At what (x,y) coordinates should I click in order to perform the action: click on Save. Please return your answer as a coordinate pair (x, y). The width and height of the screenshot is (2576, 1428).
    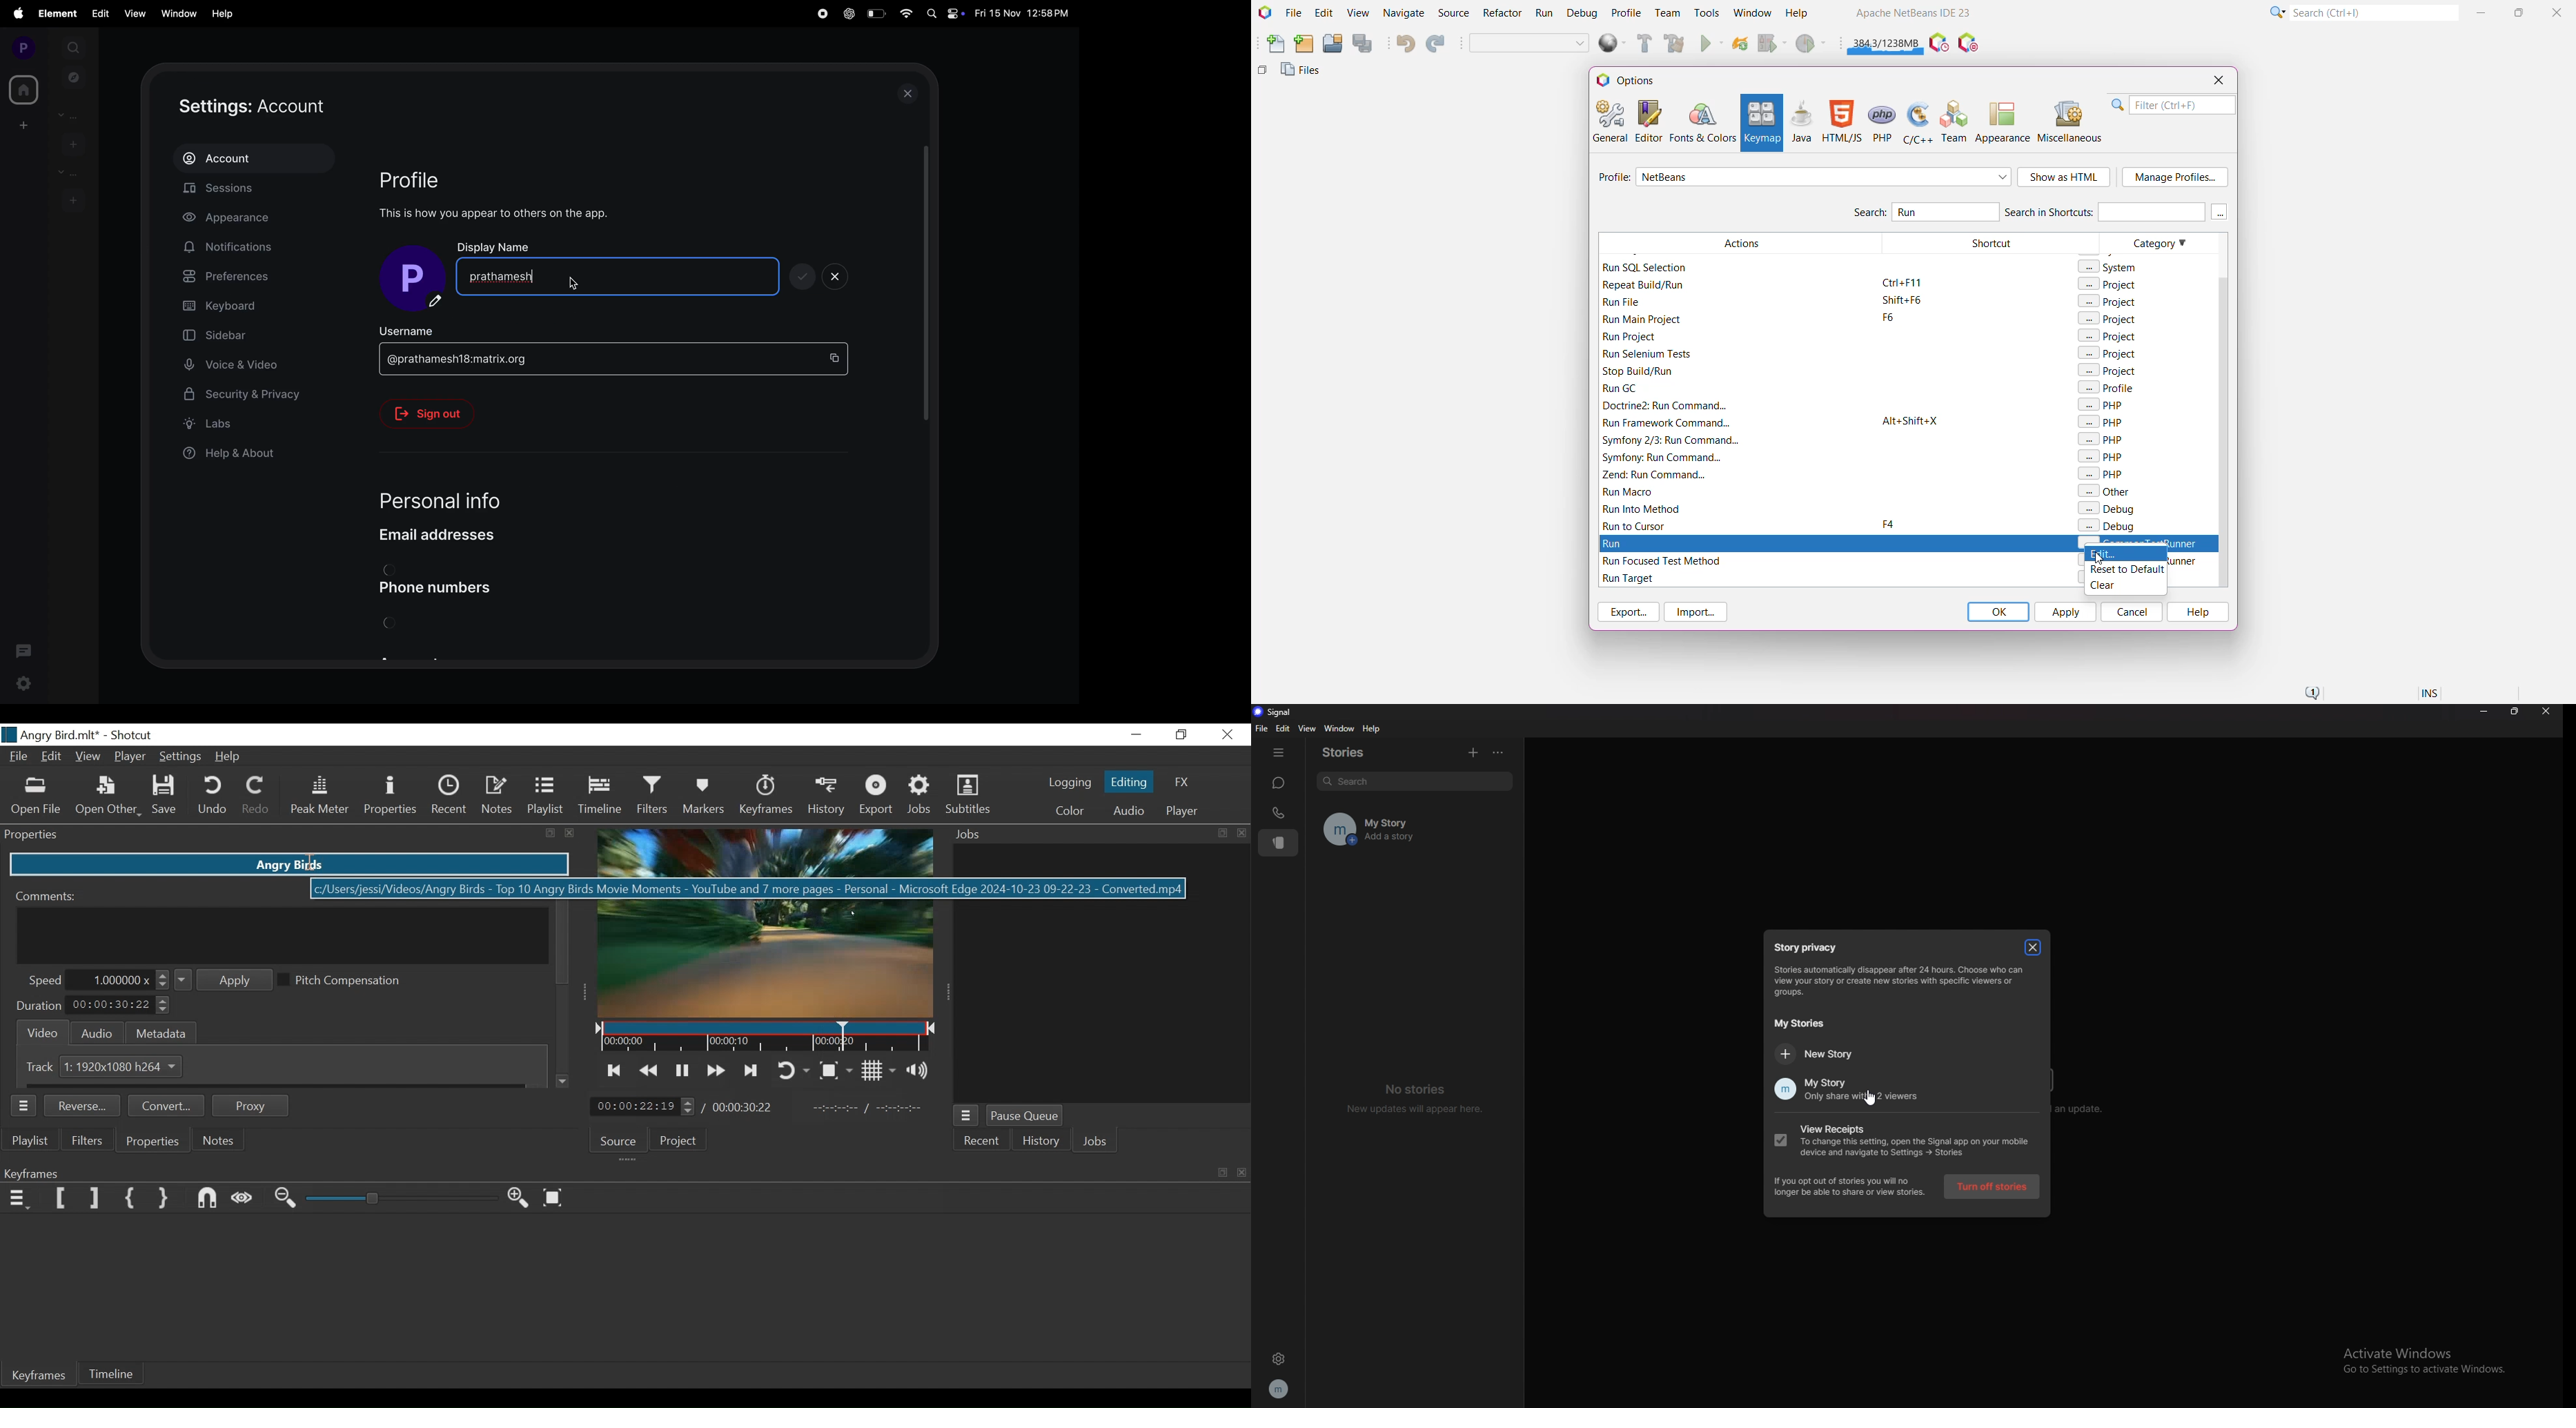
    Looking at the image, I should click on (166, 797).